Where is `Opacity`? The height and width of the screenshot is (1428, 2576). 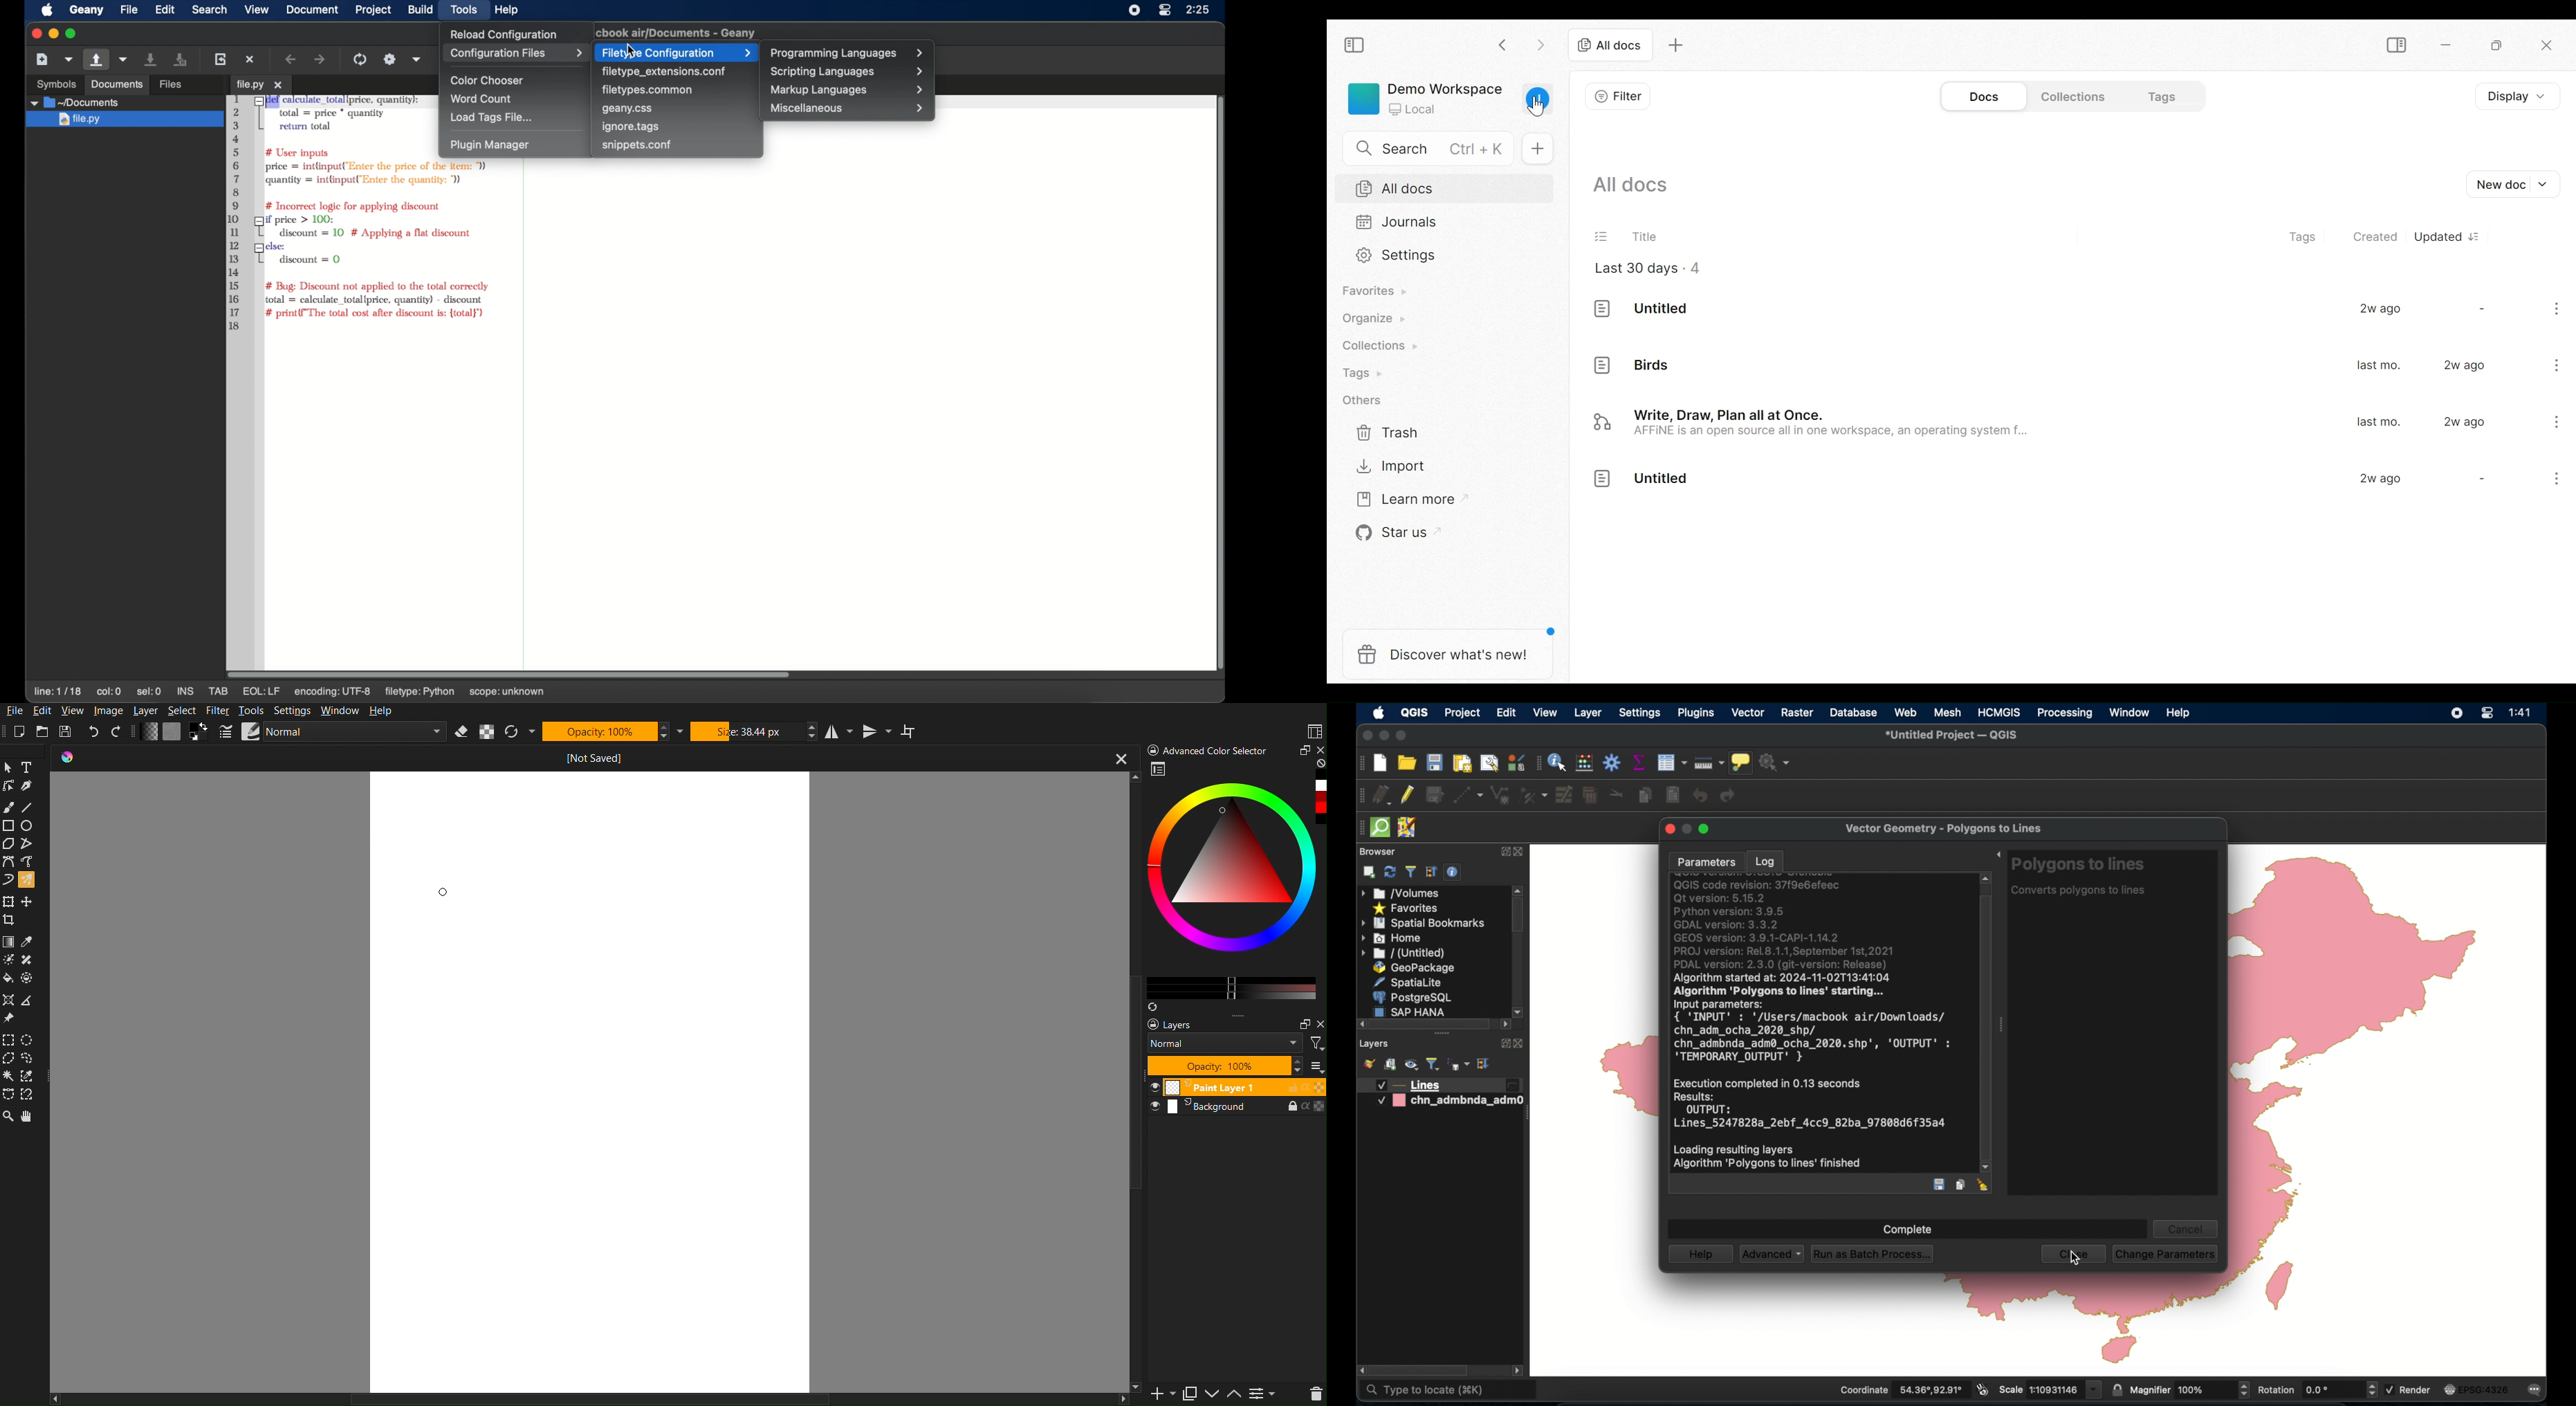 Opacity is located at coordinates (605, 731).